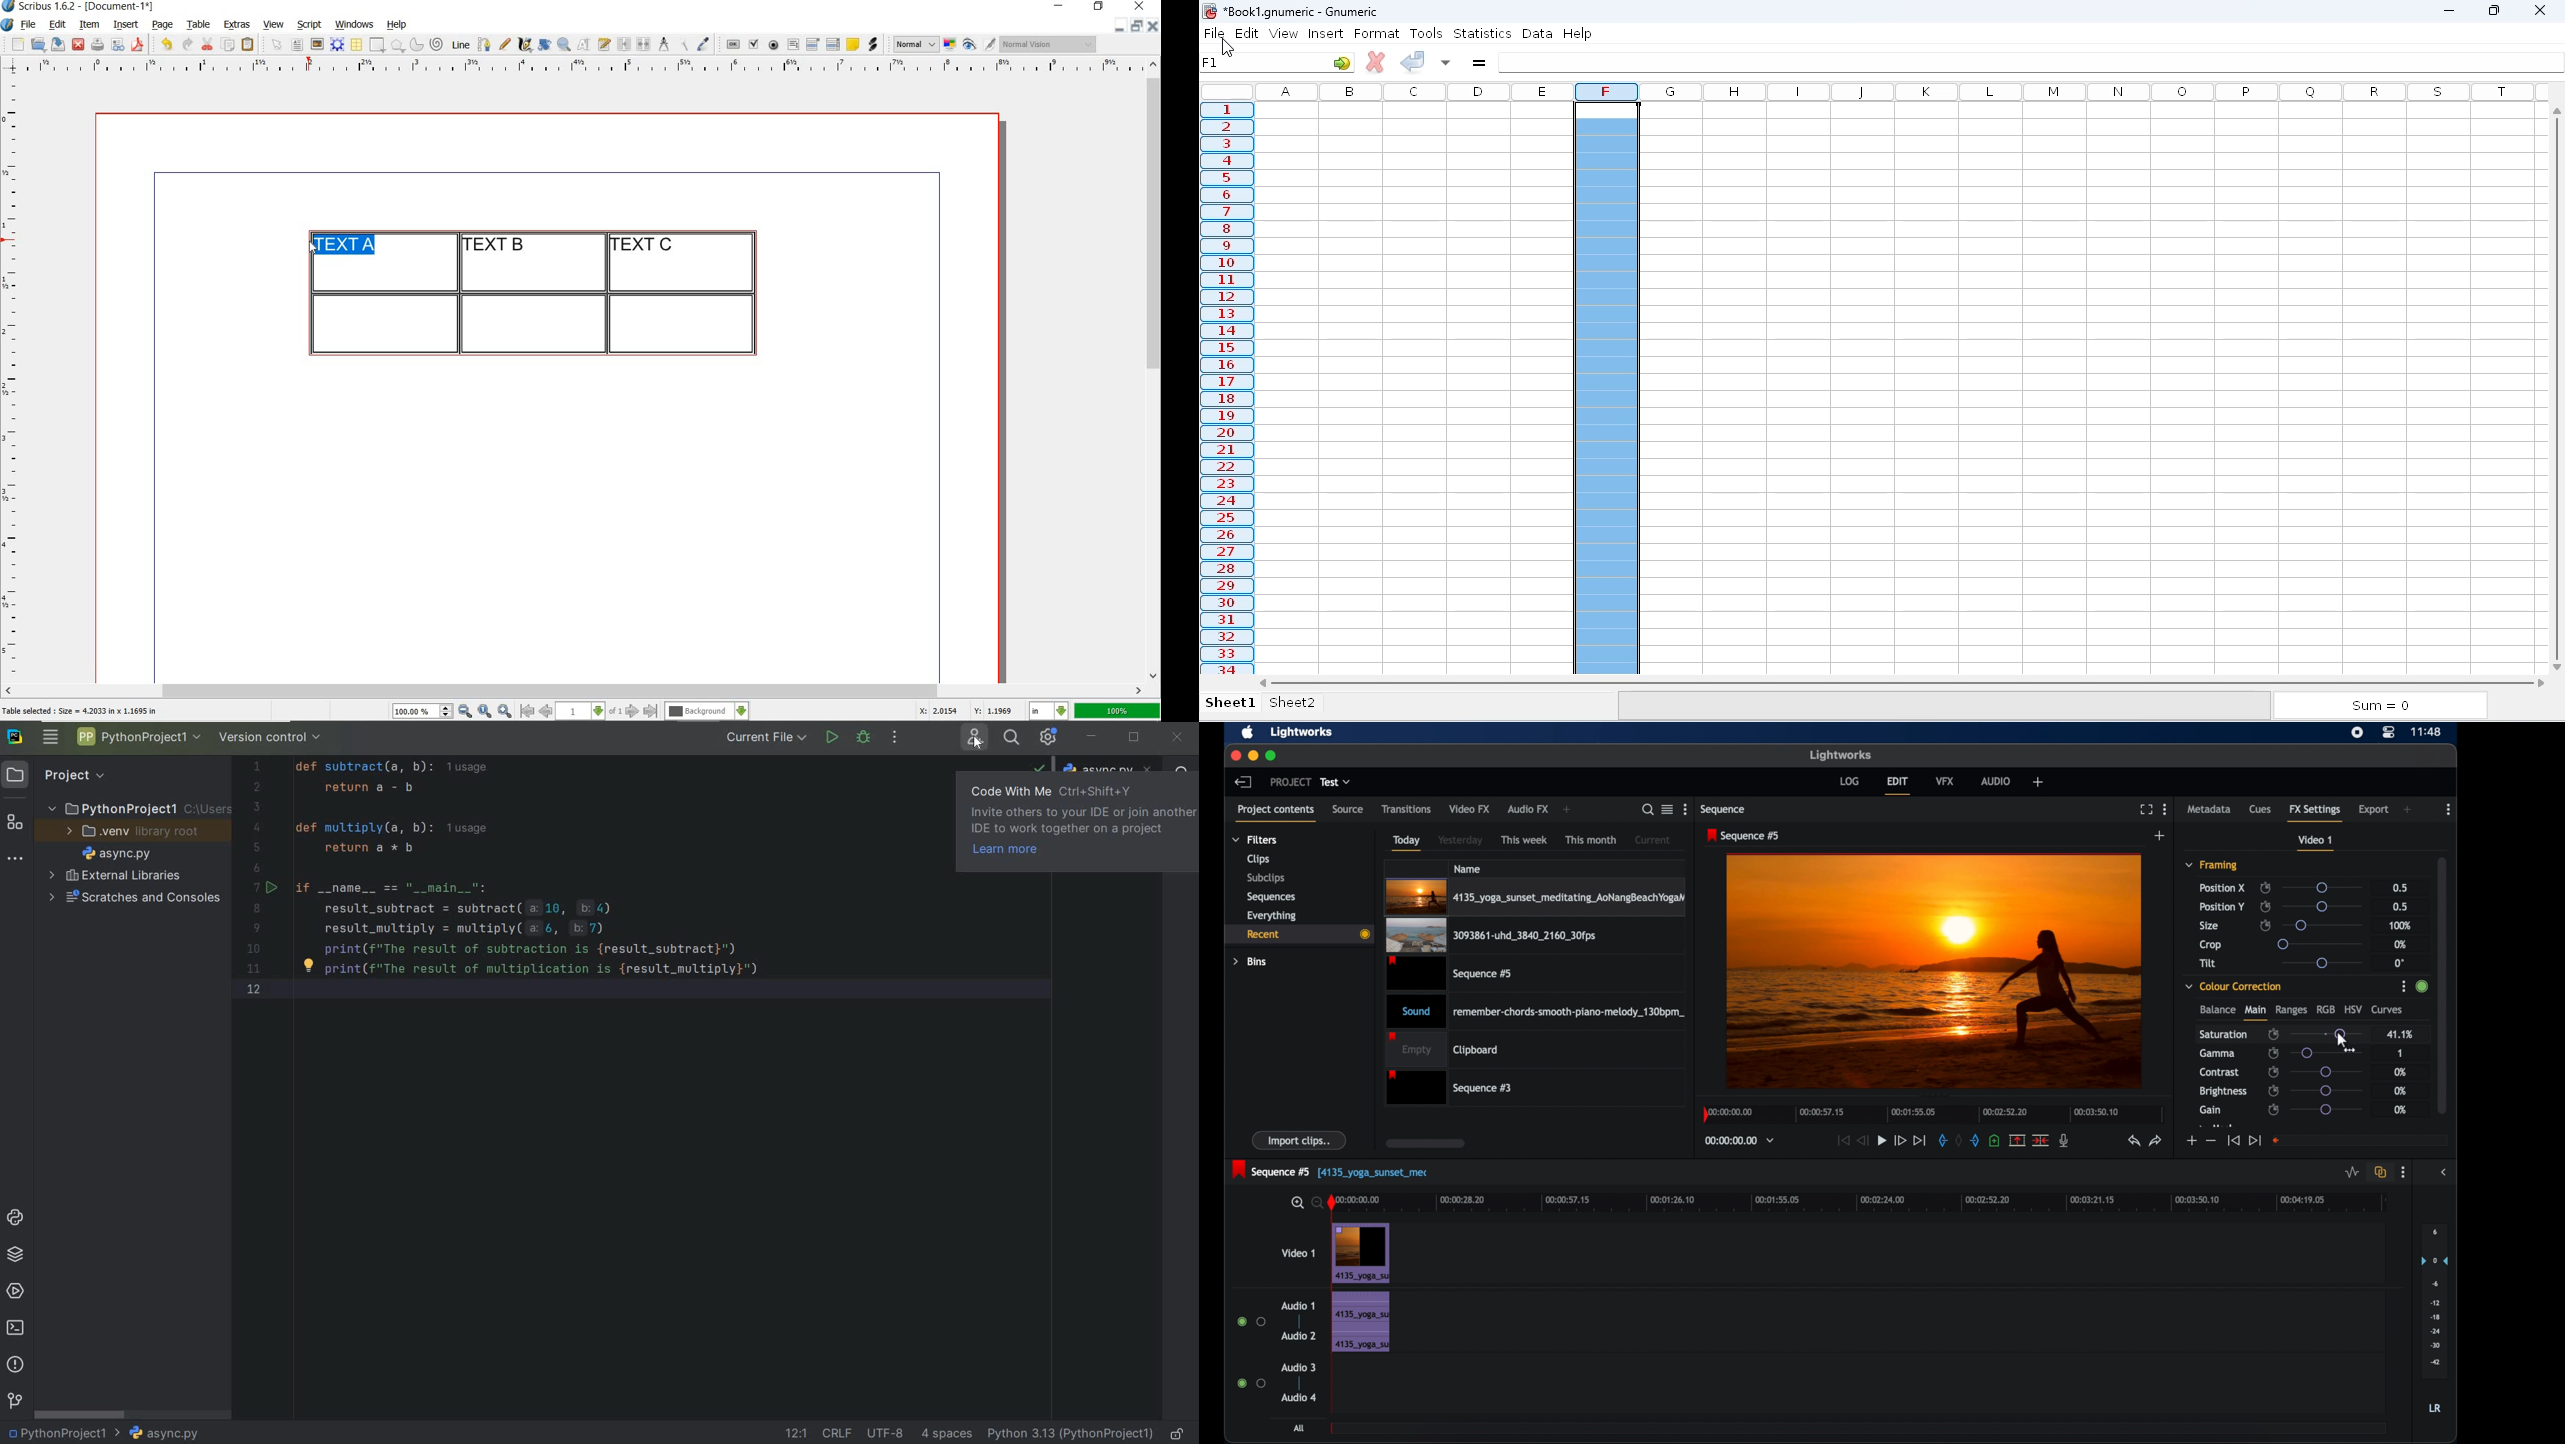 The image size is (2576, 1456). What do you see at coordinates (633, 712) in the screenshot?
I see `go to next page` at bounding box center [633, 712].